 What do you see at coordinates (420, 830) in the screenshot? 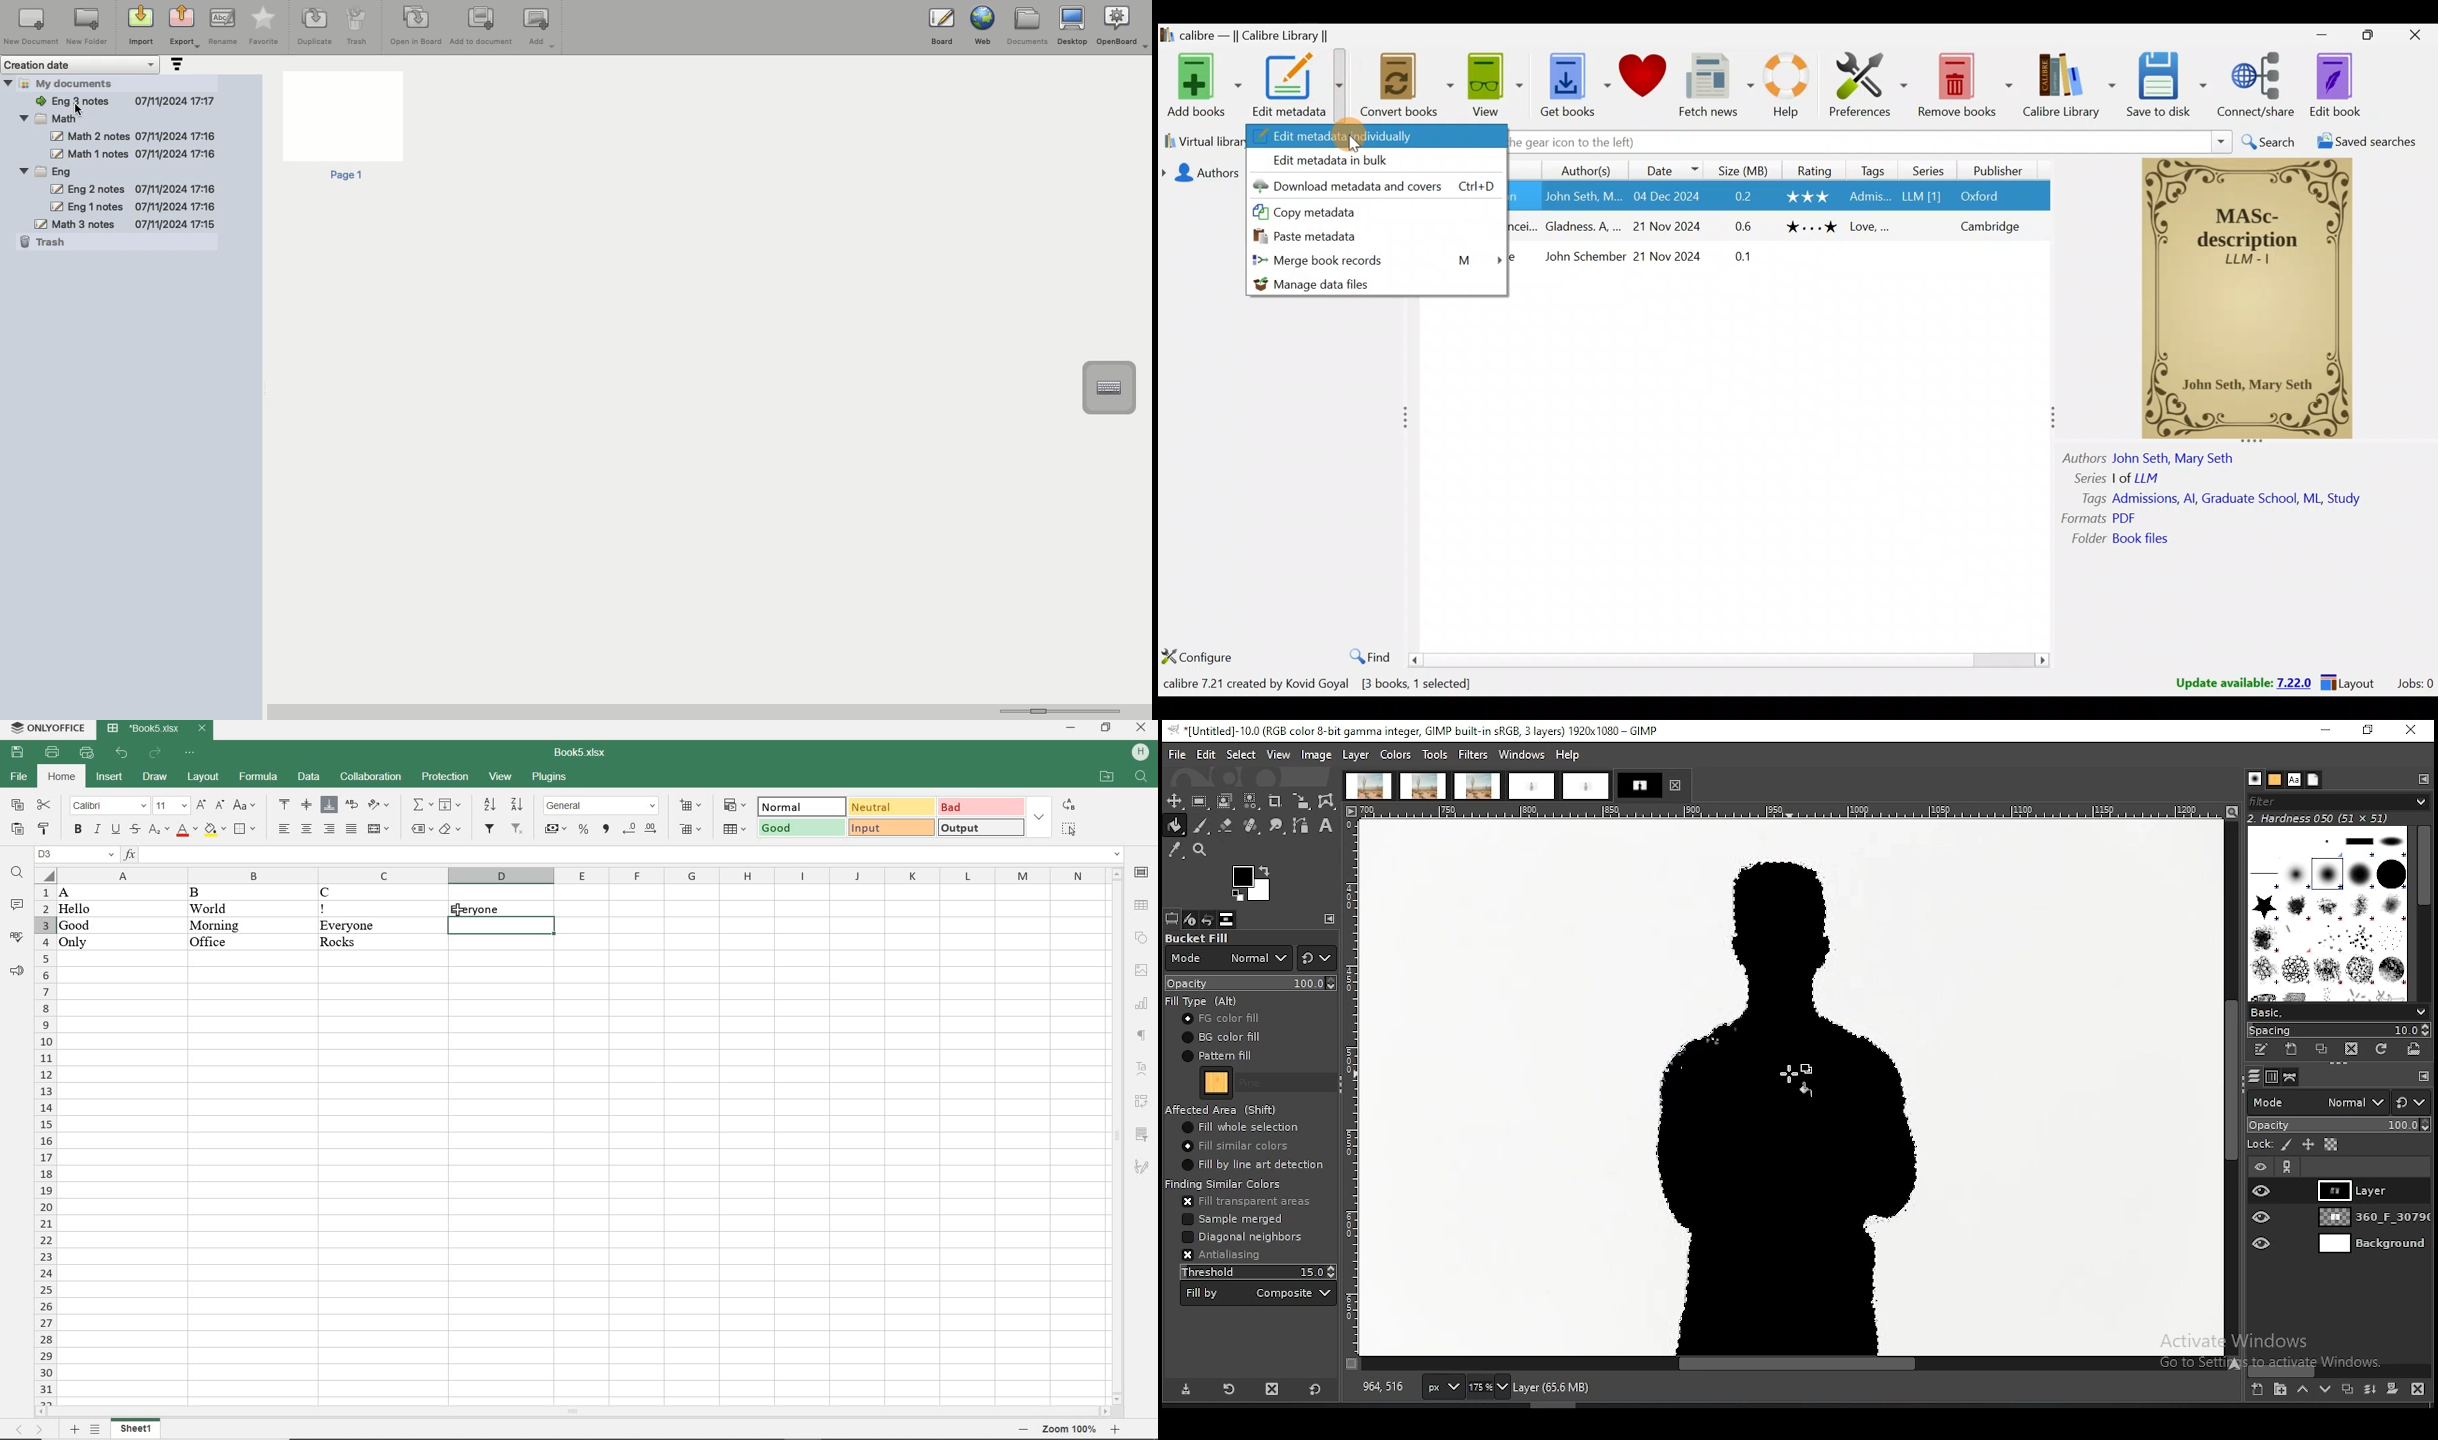
I see `named ranges` at bounding box center [420, 830].